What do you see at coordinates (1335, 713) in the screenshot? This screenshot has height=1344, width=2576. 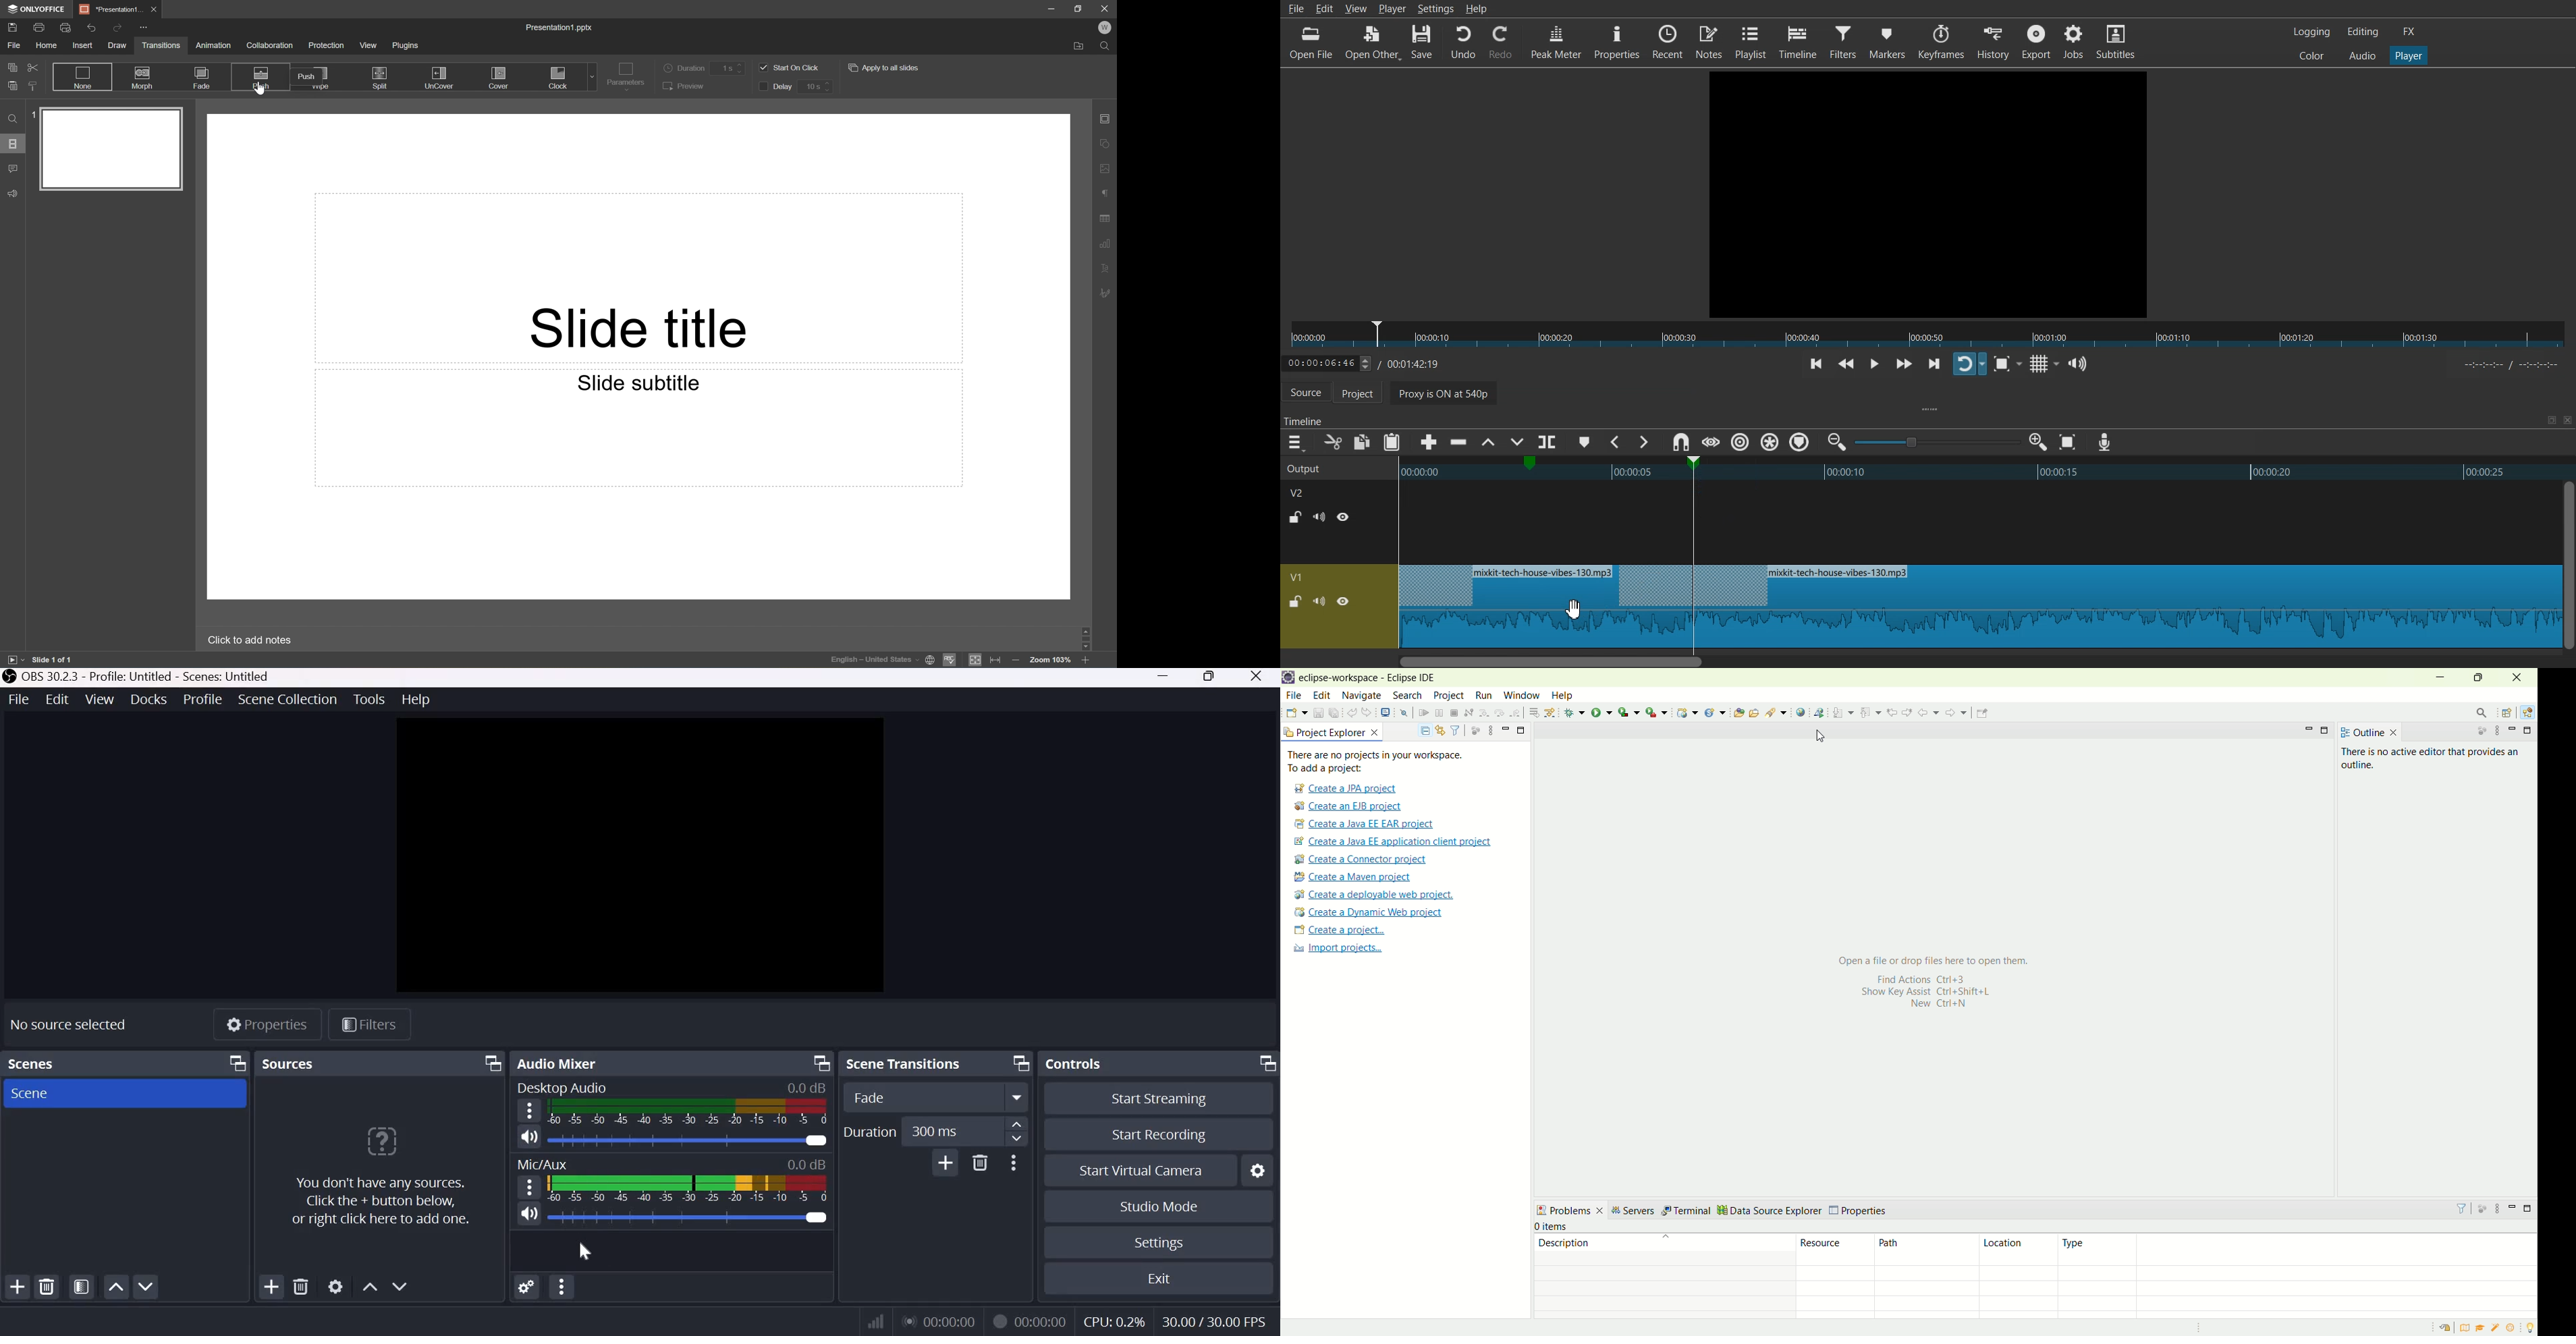 I see `save all` at bounding box center [1335, 713].